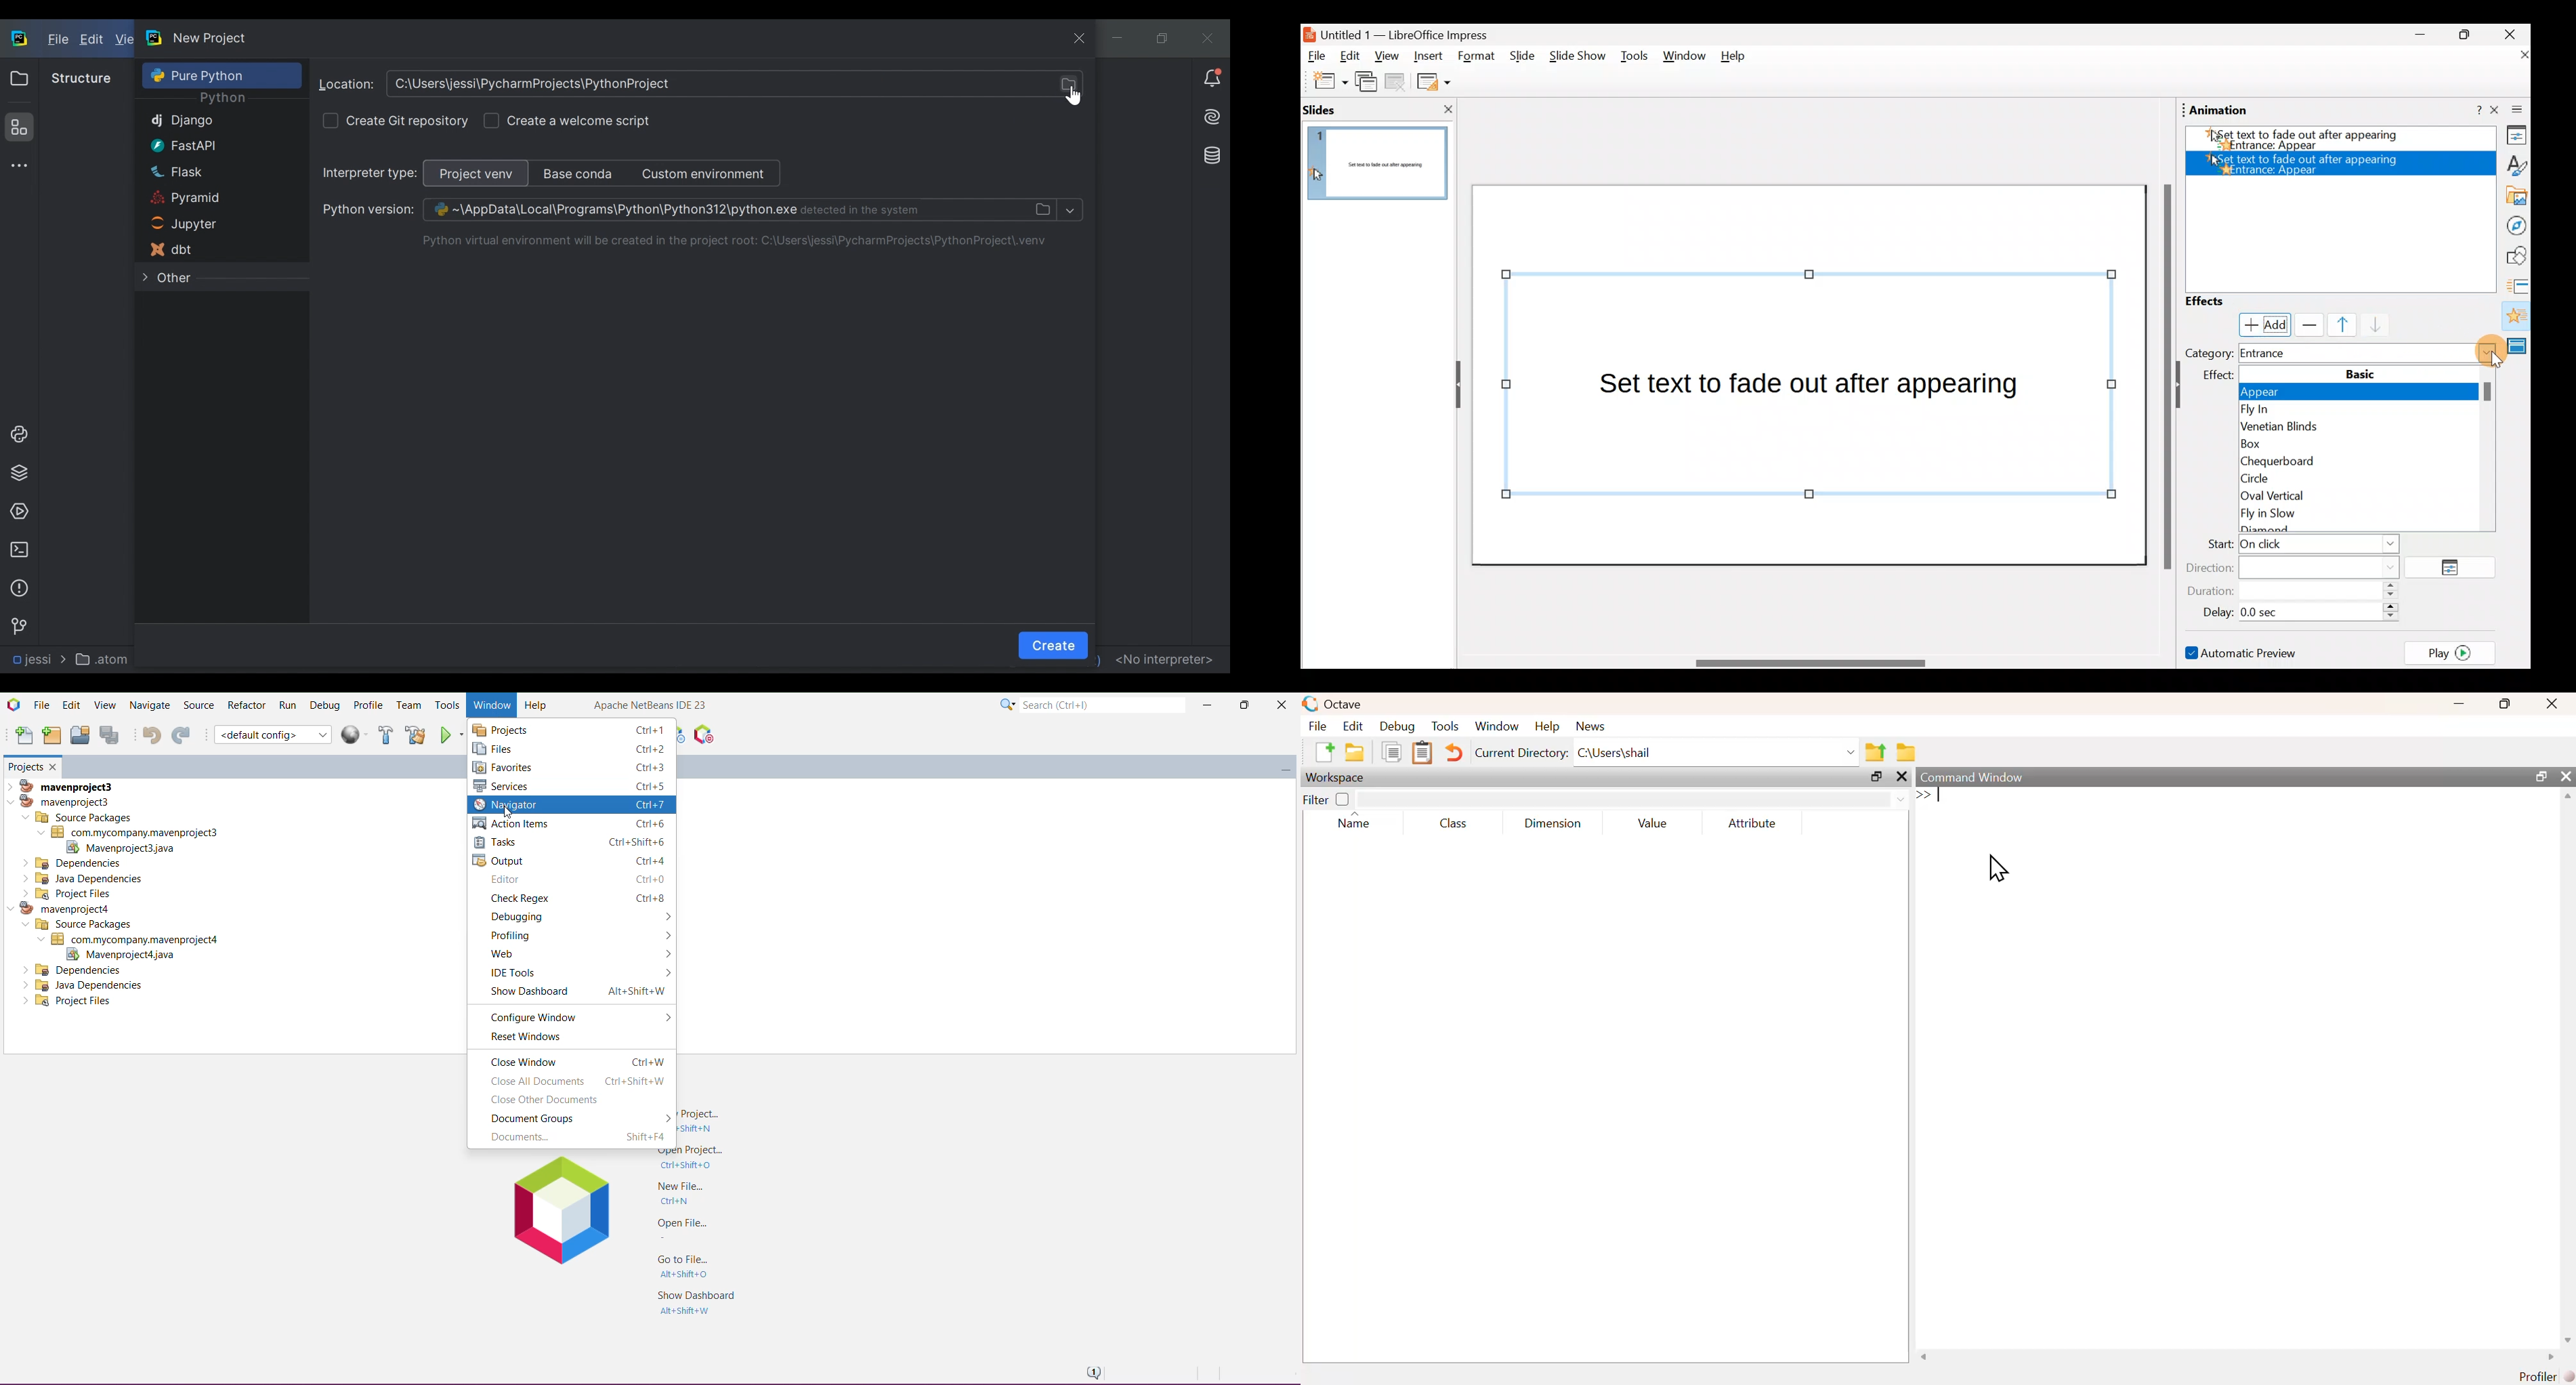  Describe the element at coordinates (2362, 460) in the screenshot. I see `Chequerboard` at that location.